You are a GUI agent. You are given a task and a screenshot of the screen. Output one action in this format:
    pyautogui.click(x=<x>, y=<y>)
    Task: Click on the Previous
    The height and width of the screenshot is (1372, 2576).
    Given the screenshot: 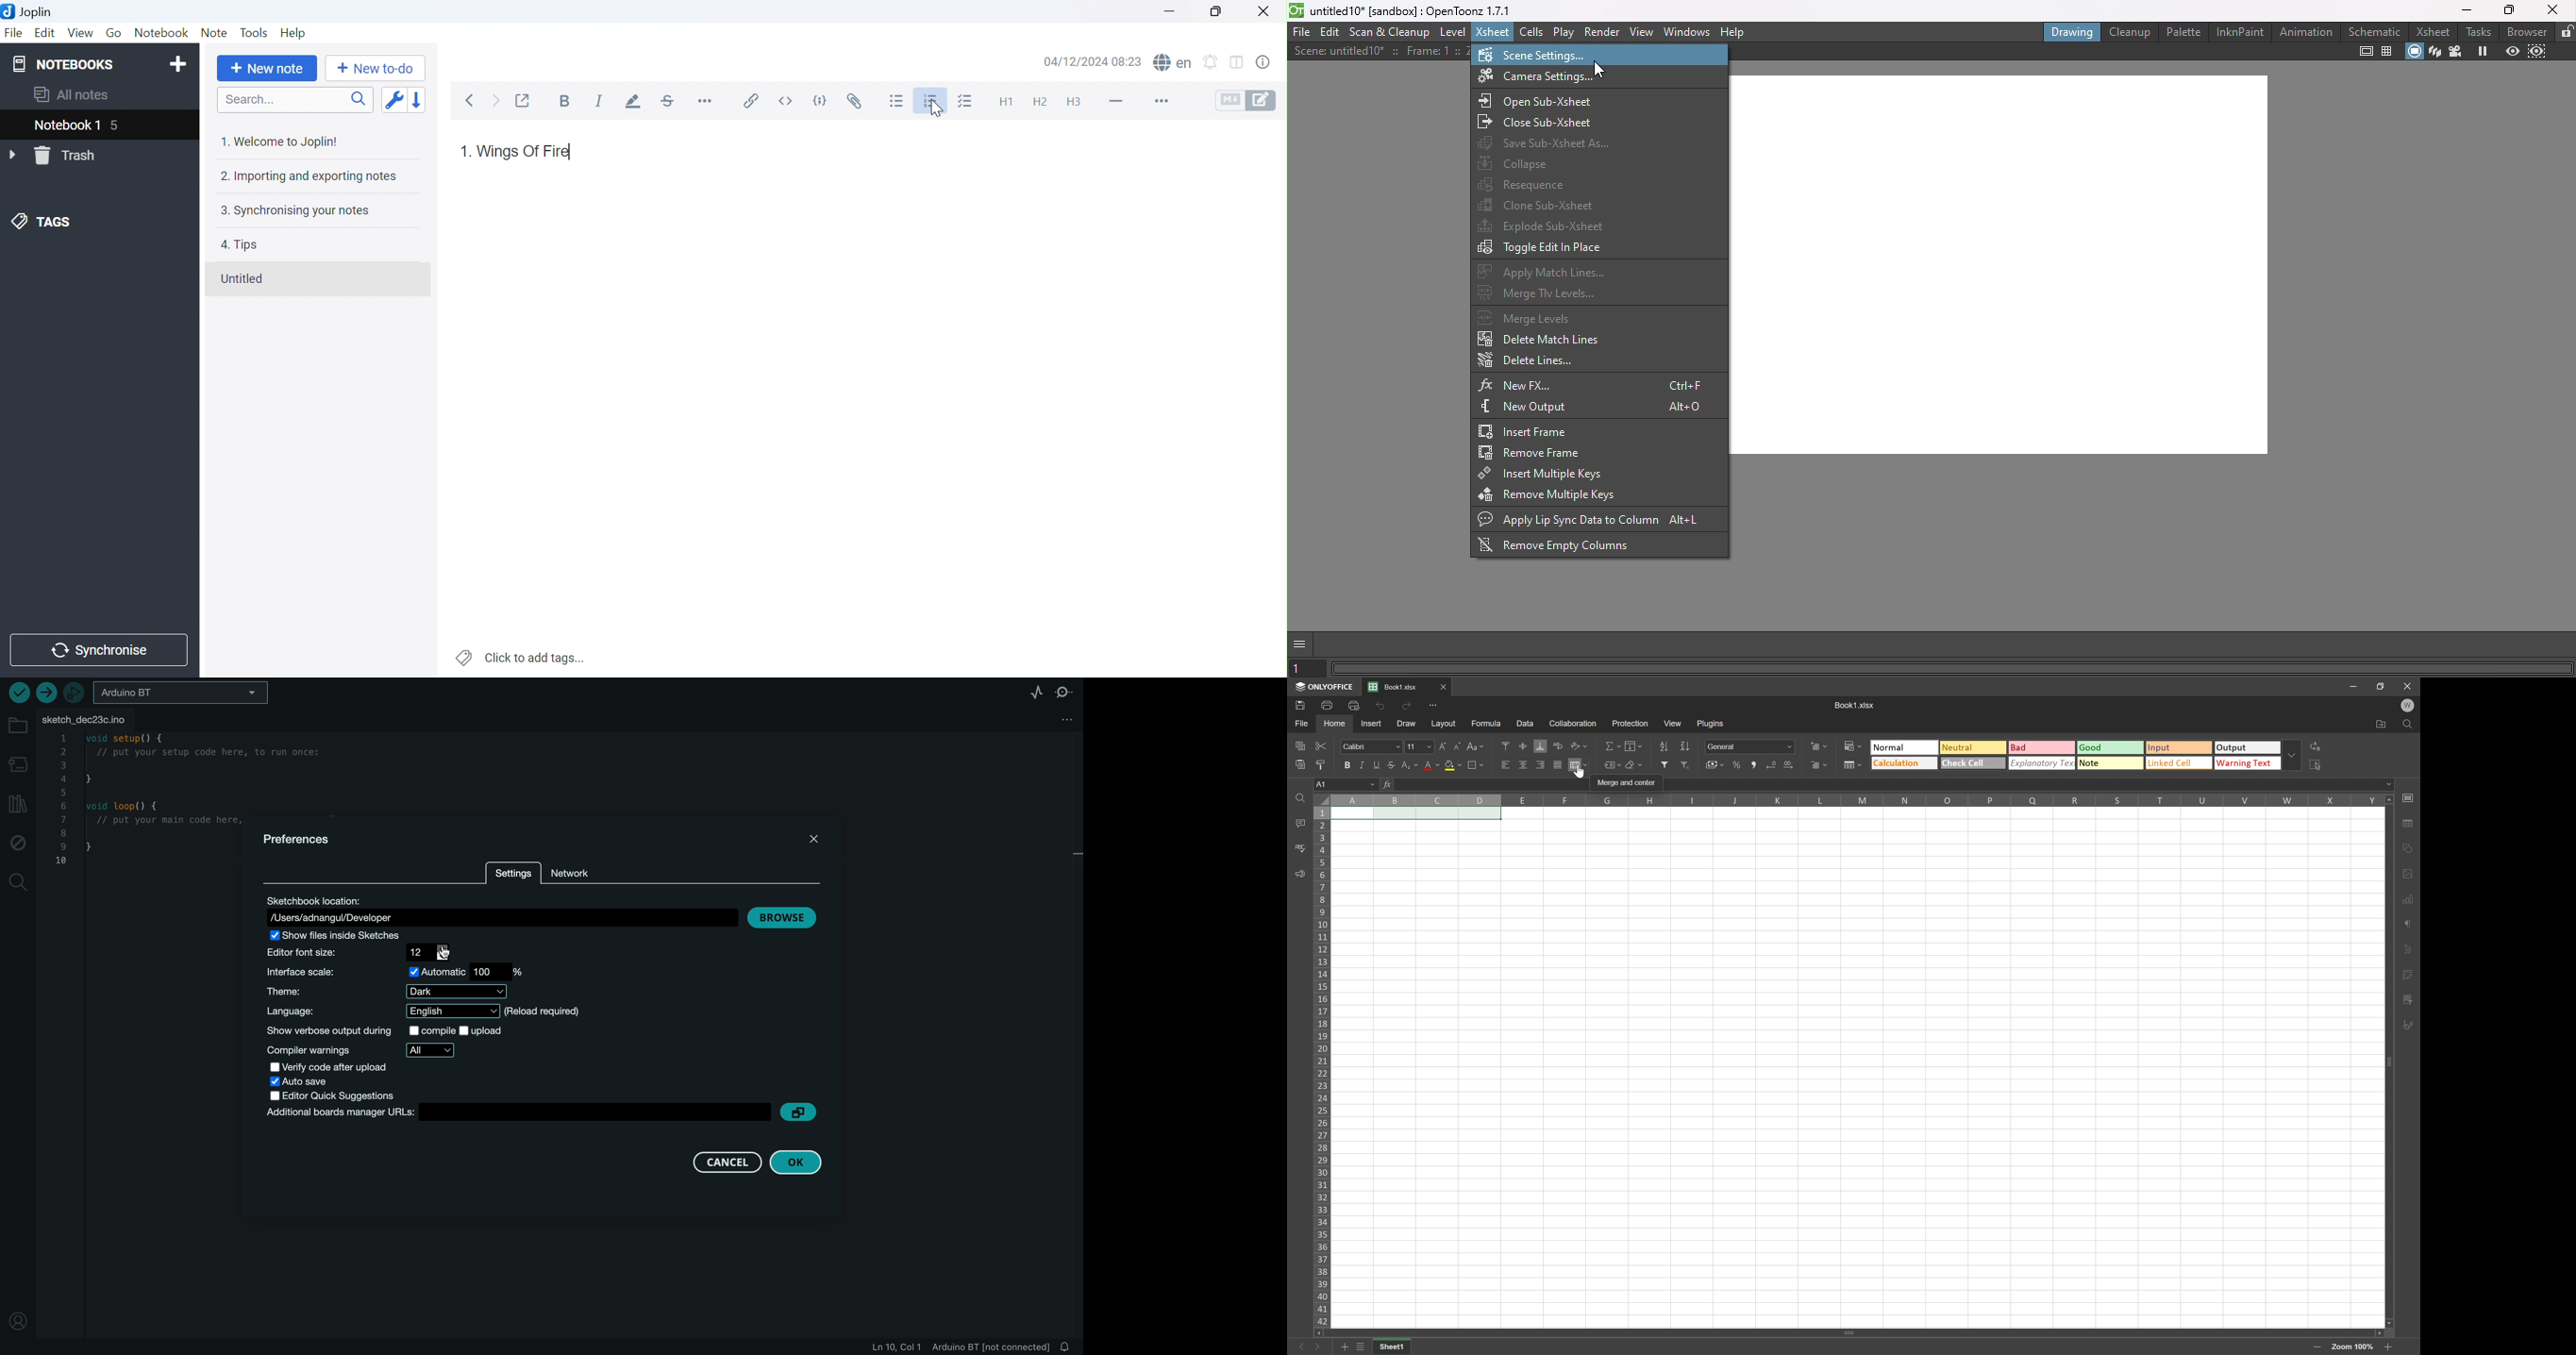 What is the action you would take?
    pyautogui.click(x=1296, y=1348)
    